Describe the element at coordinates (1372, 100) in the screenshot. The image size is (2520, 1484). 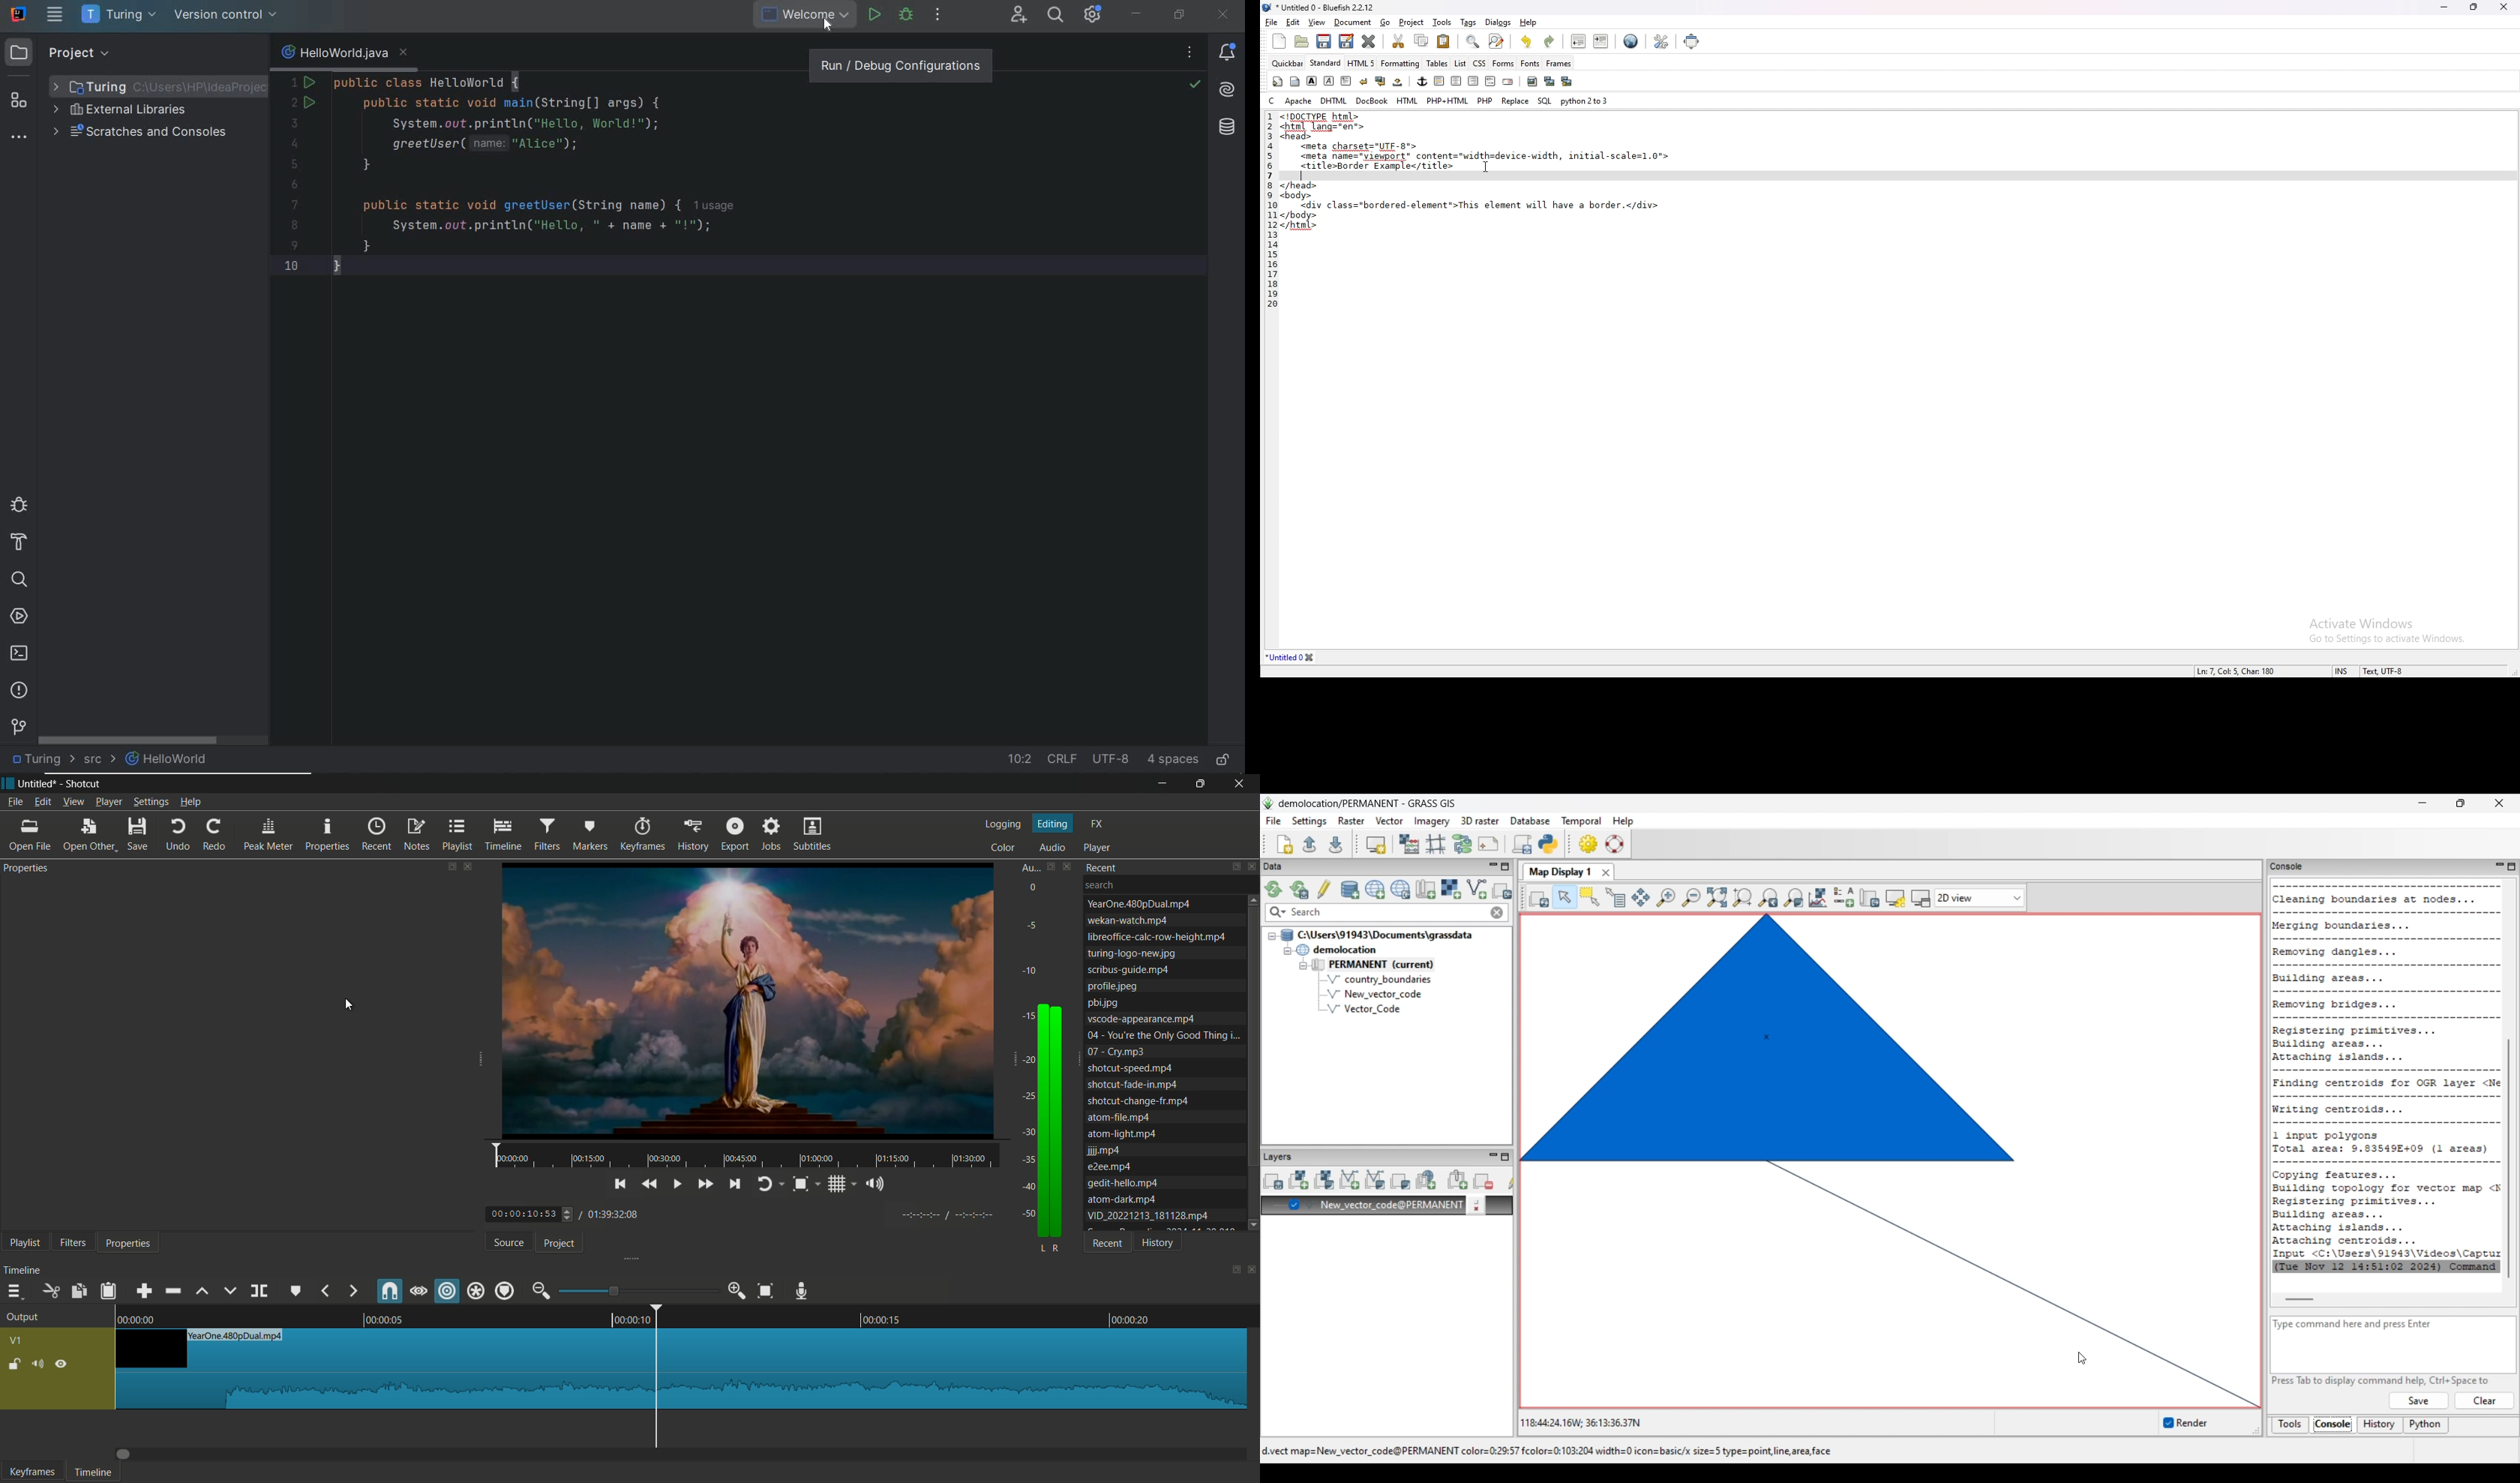
I see `docbook` at that location.